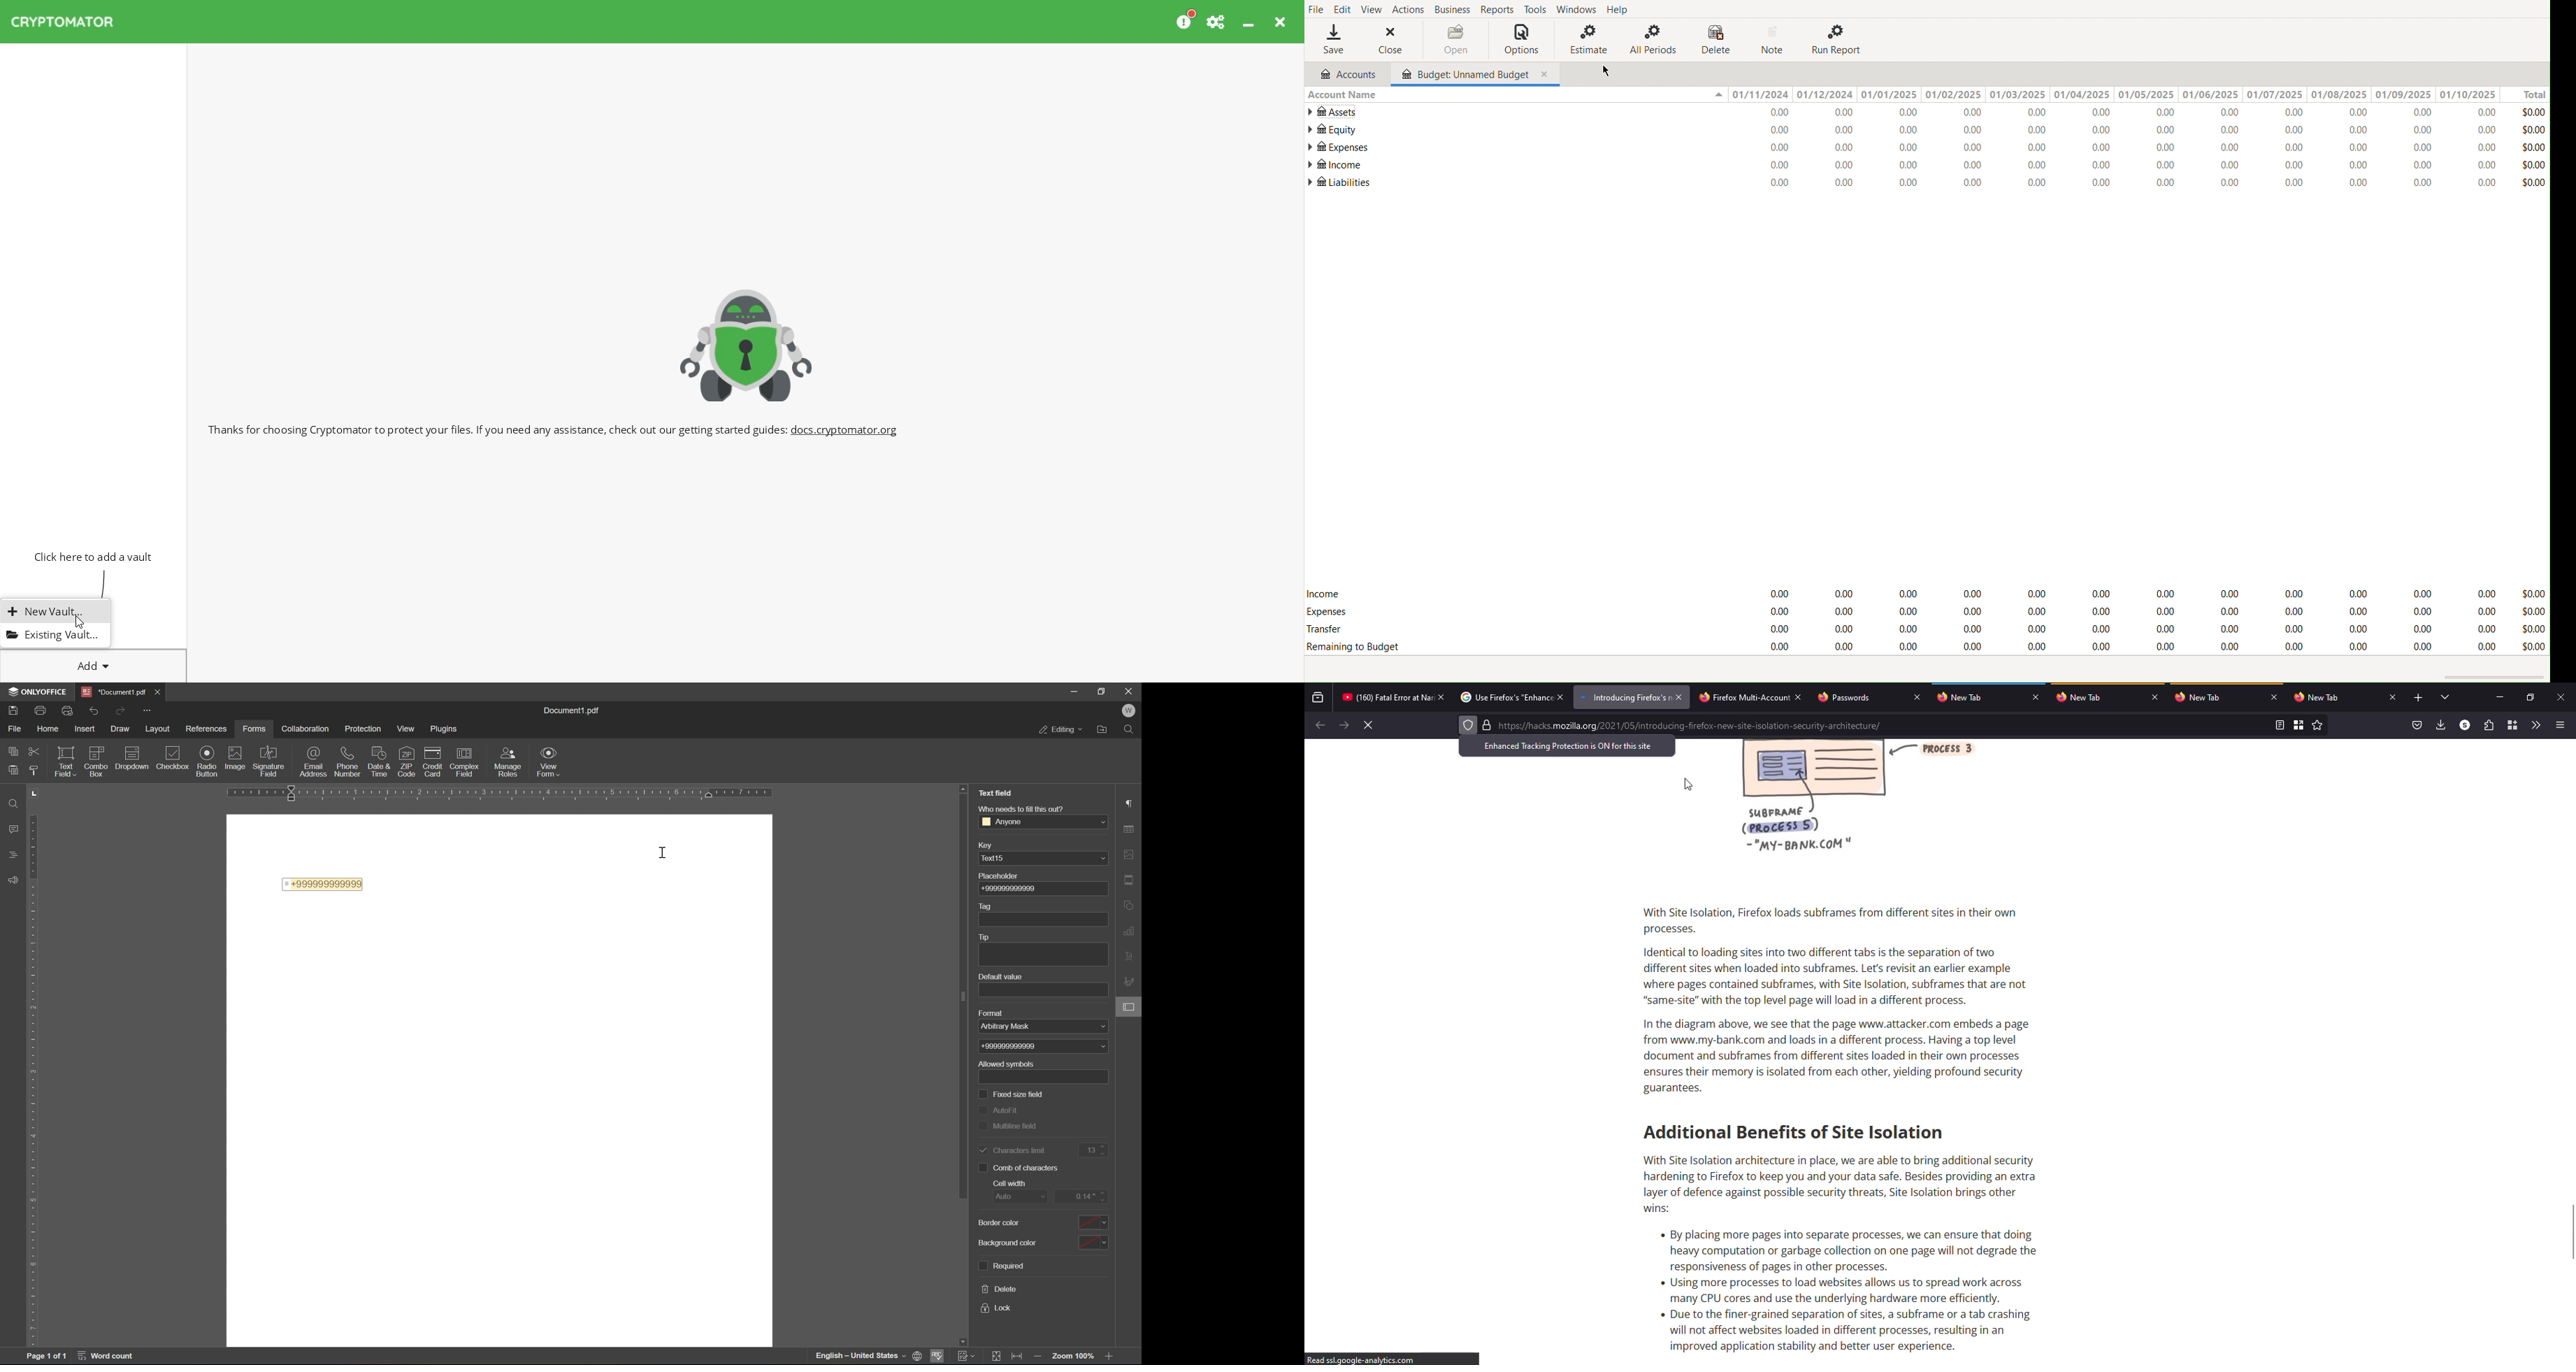 Image resolution: width=2576 pixels, height=1372 pixels. I want to click on Cryptomator, so click(747, 343).